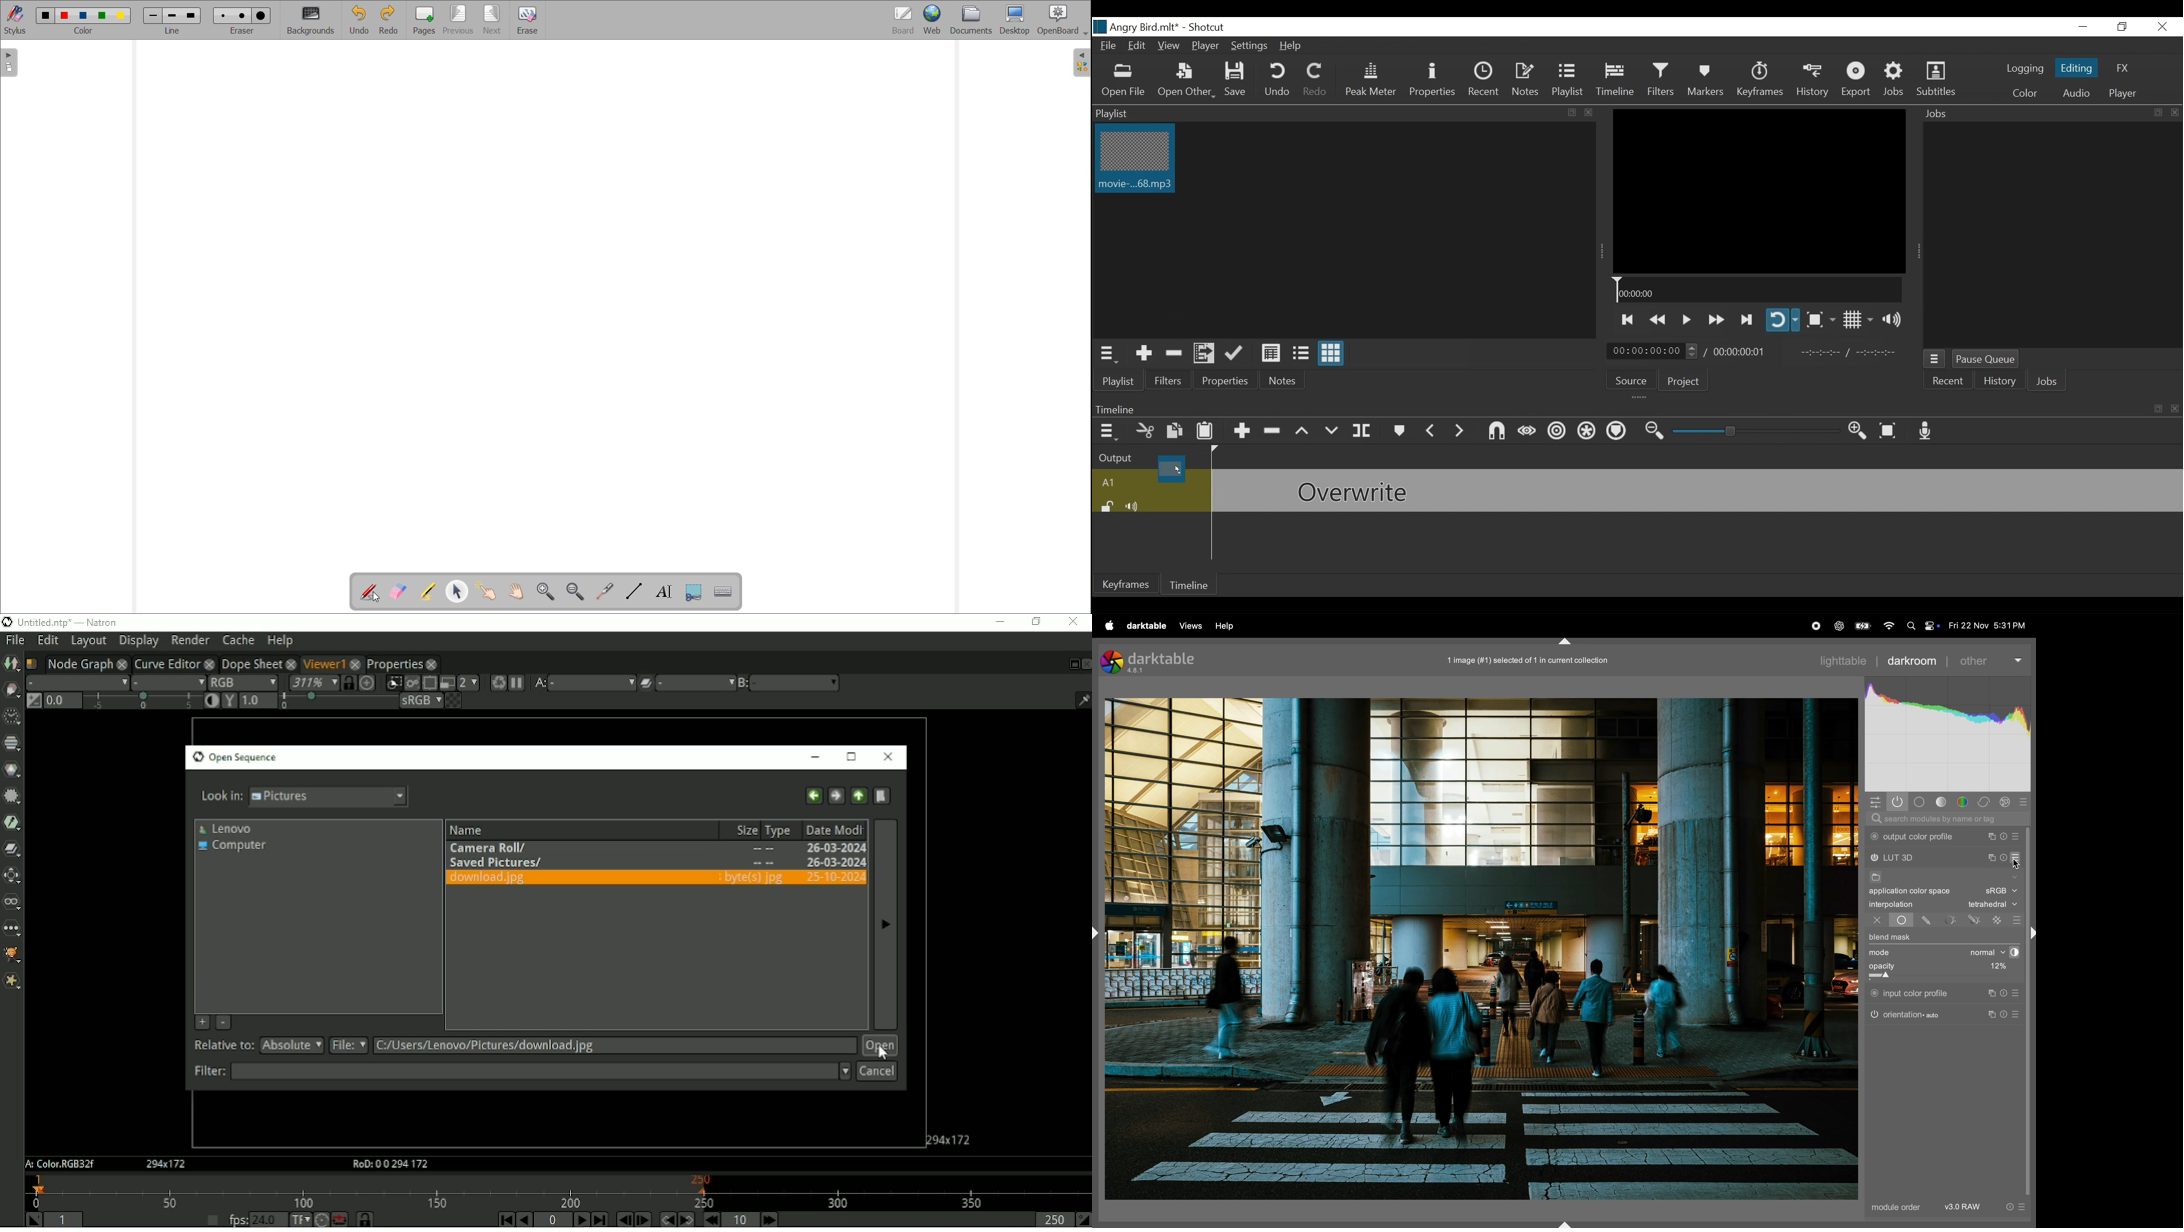  I want to click on File Name, so click(1137, 27).